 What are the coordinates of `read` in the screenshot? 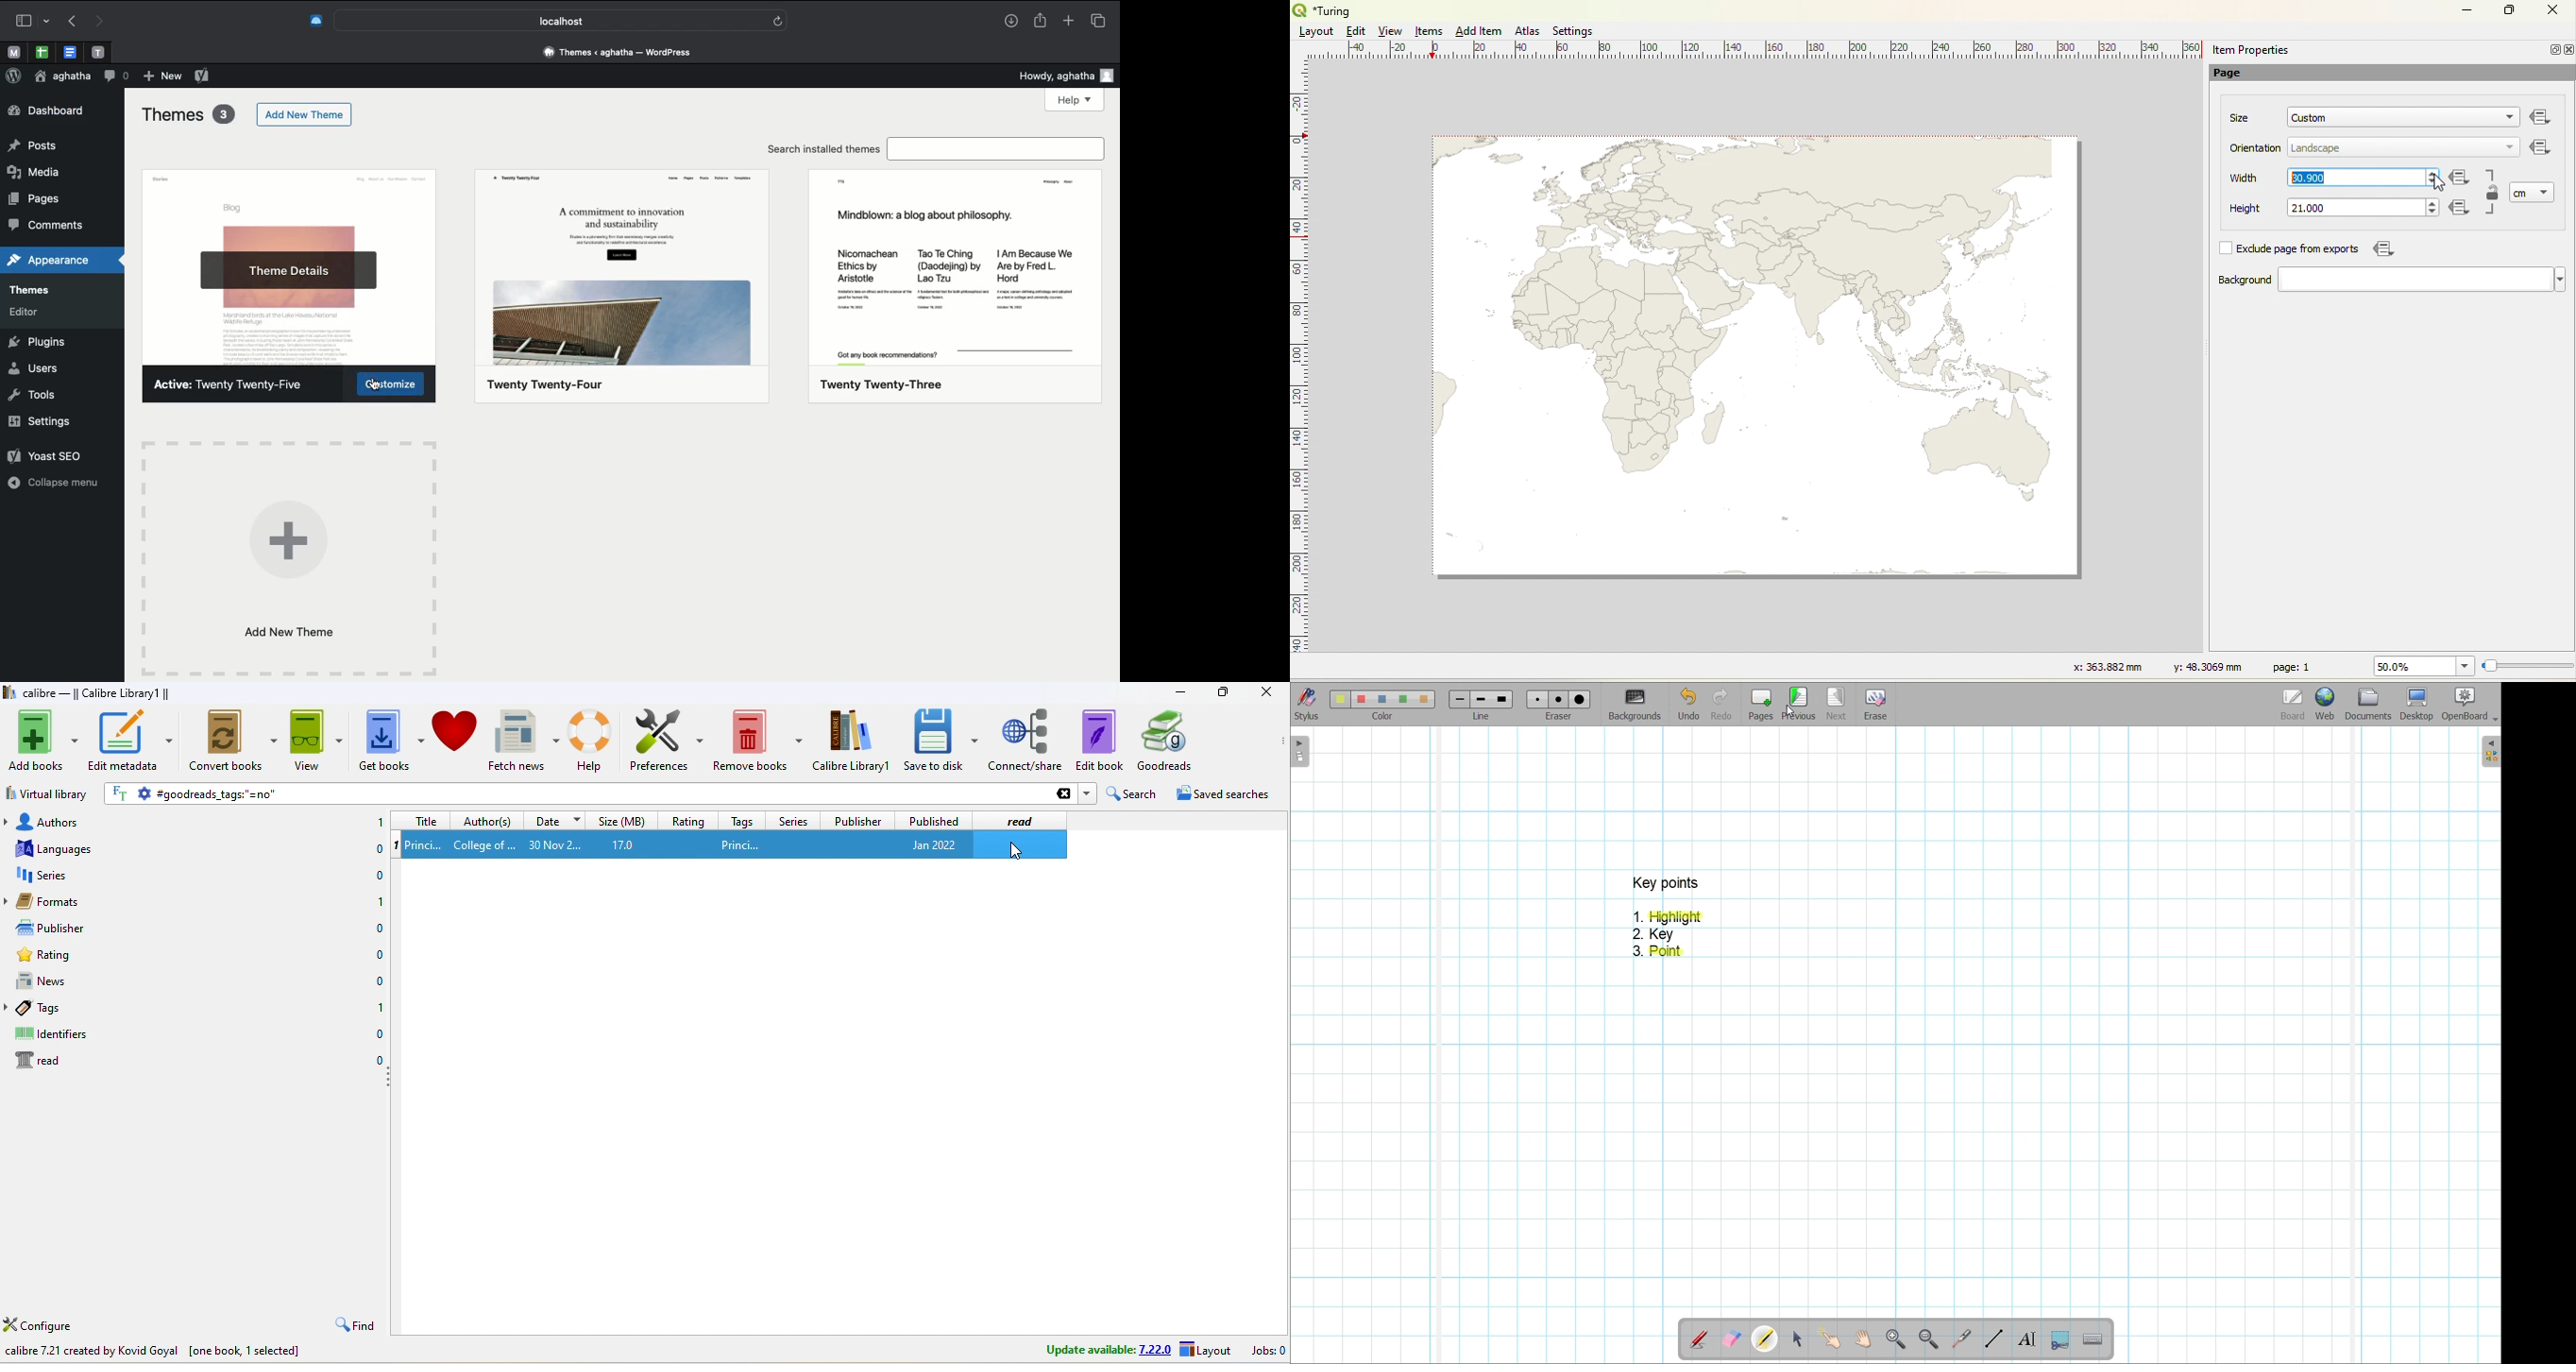 It's located at (1025, 820).